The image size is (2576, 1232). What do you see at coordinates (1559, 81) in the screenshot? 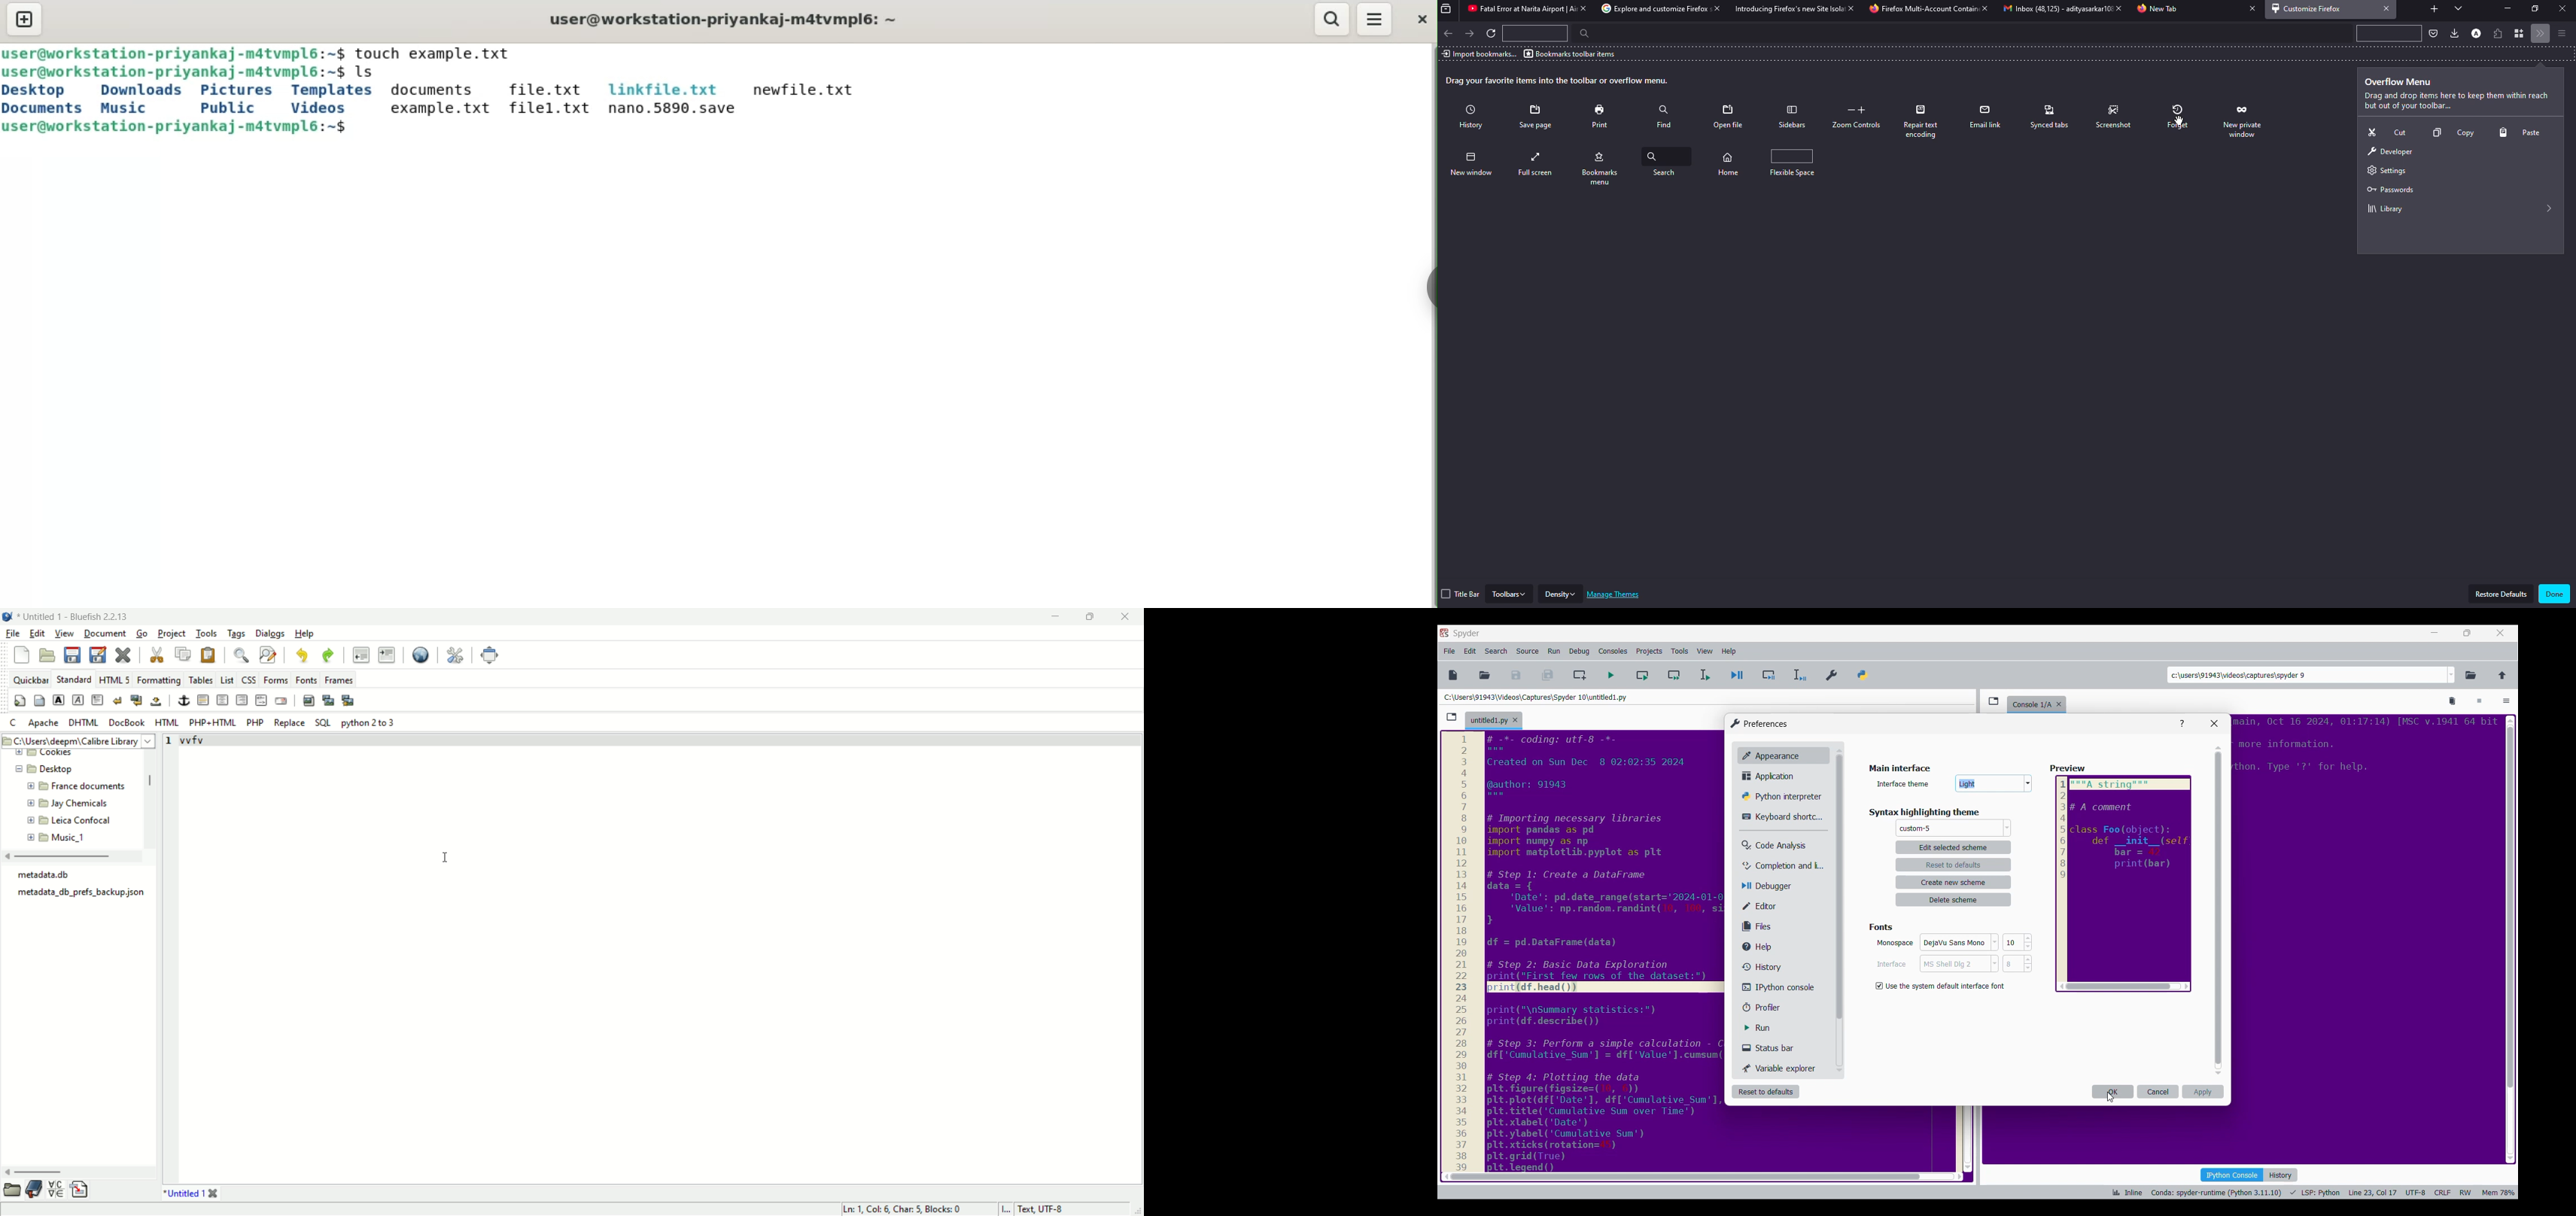
I see `drag` at bounding box center [1559, 81].